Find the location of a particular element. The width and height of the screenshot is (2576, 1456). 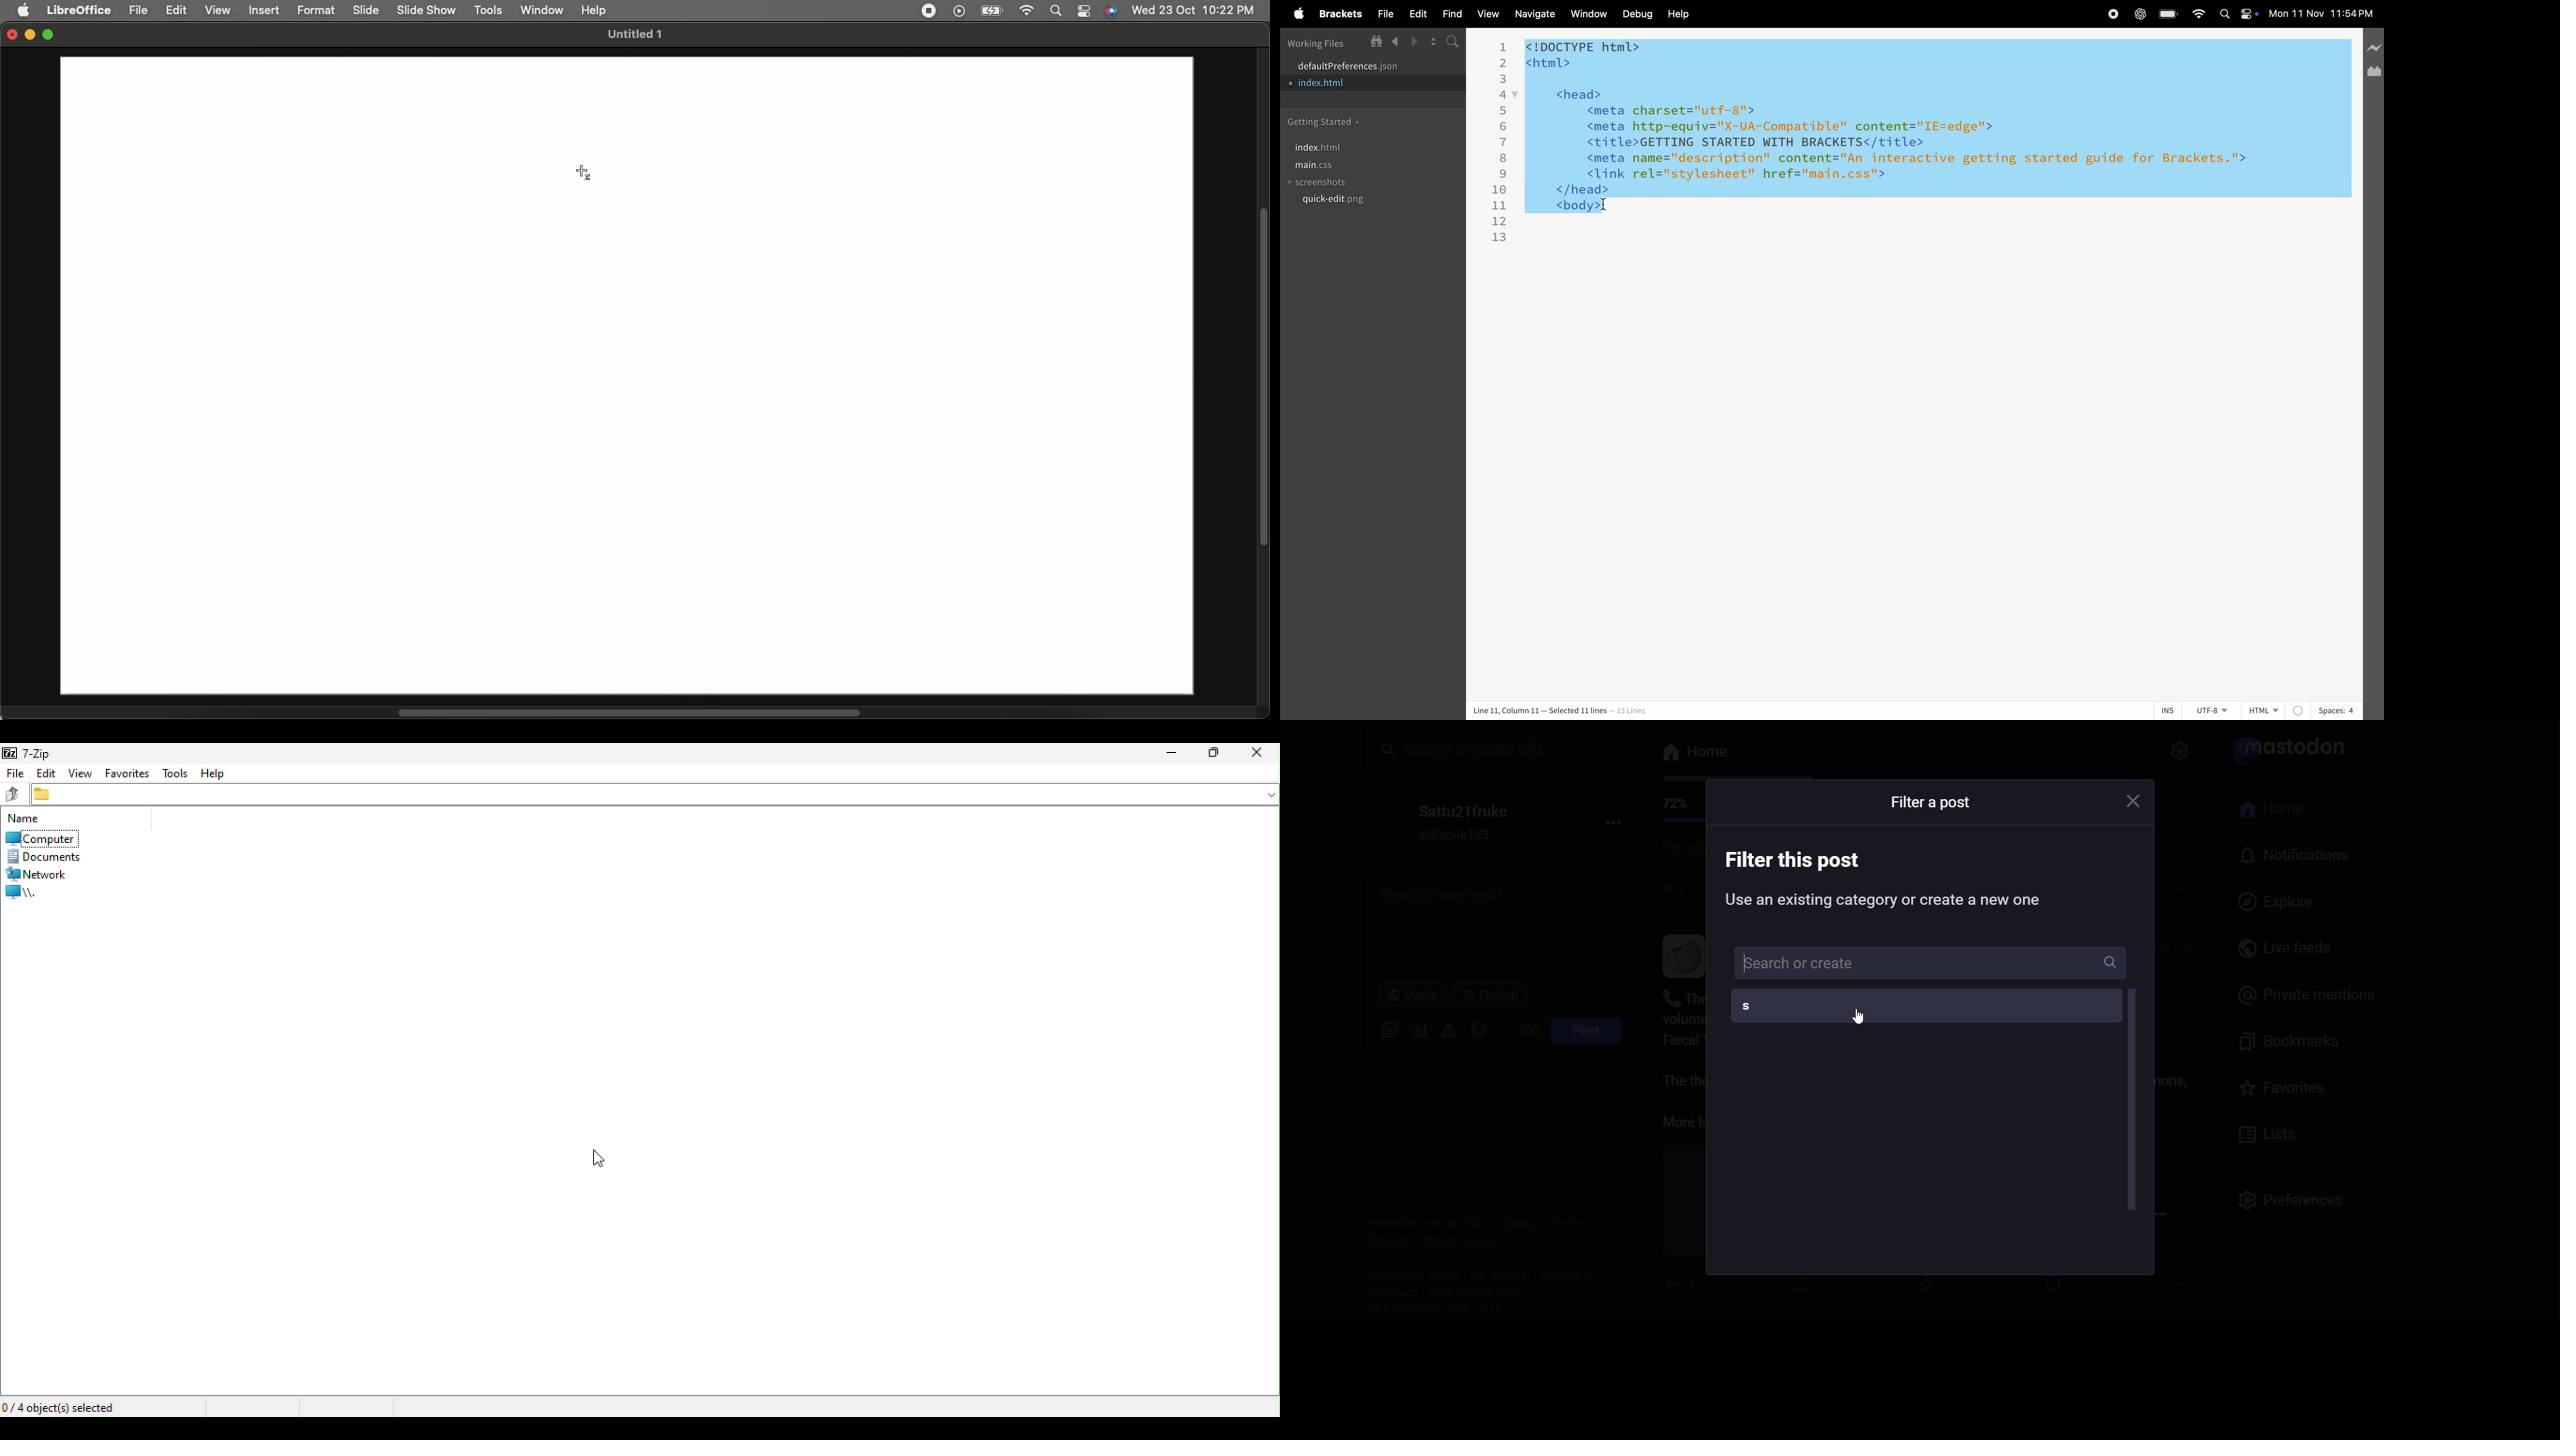

html is located at coordinates (2276, 708).